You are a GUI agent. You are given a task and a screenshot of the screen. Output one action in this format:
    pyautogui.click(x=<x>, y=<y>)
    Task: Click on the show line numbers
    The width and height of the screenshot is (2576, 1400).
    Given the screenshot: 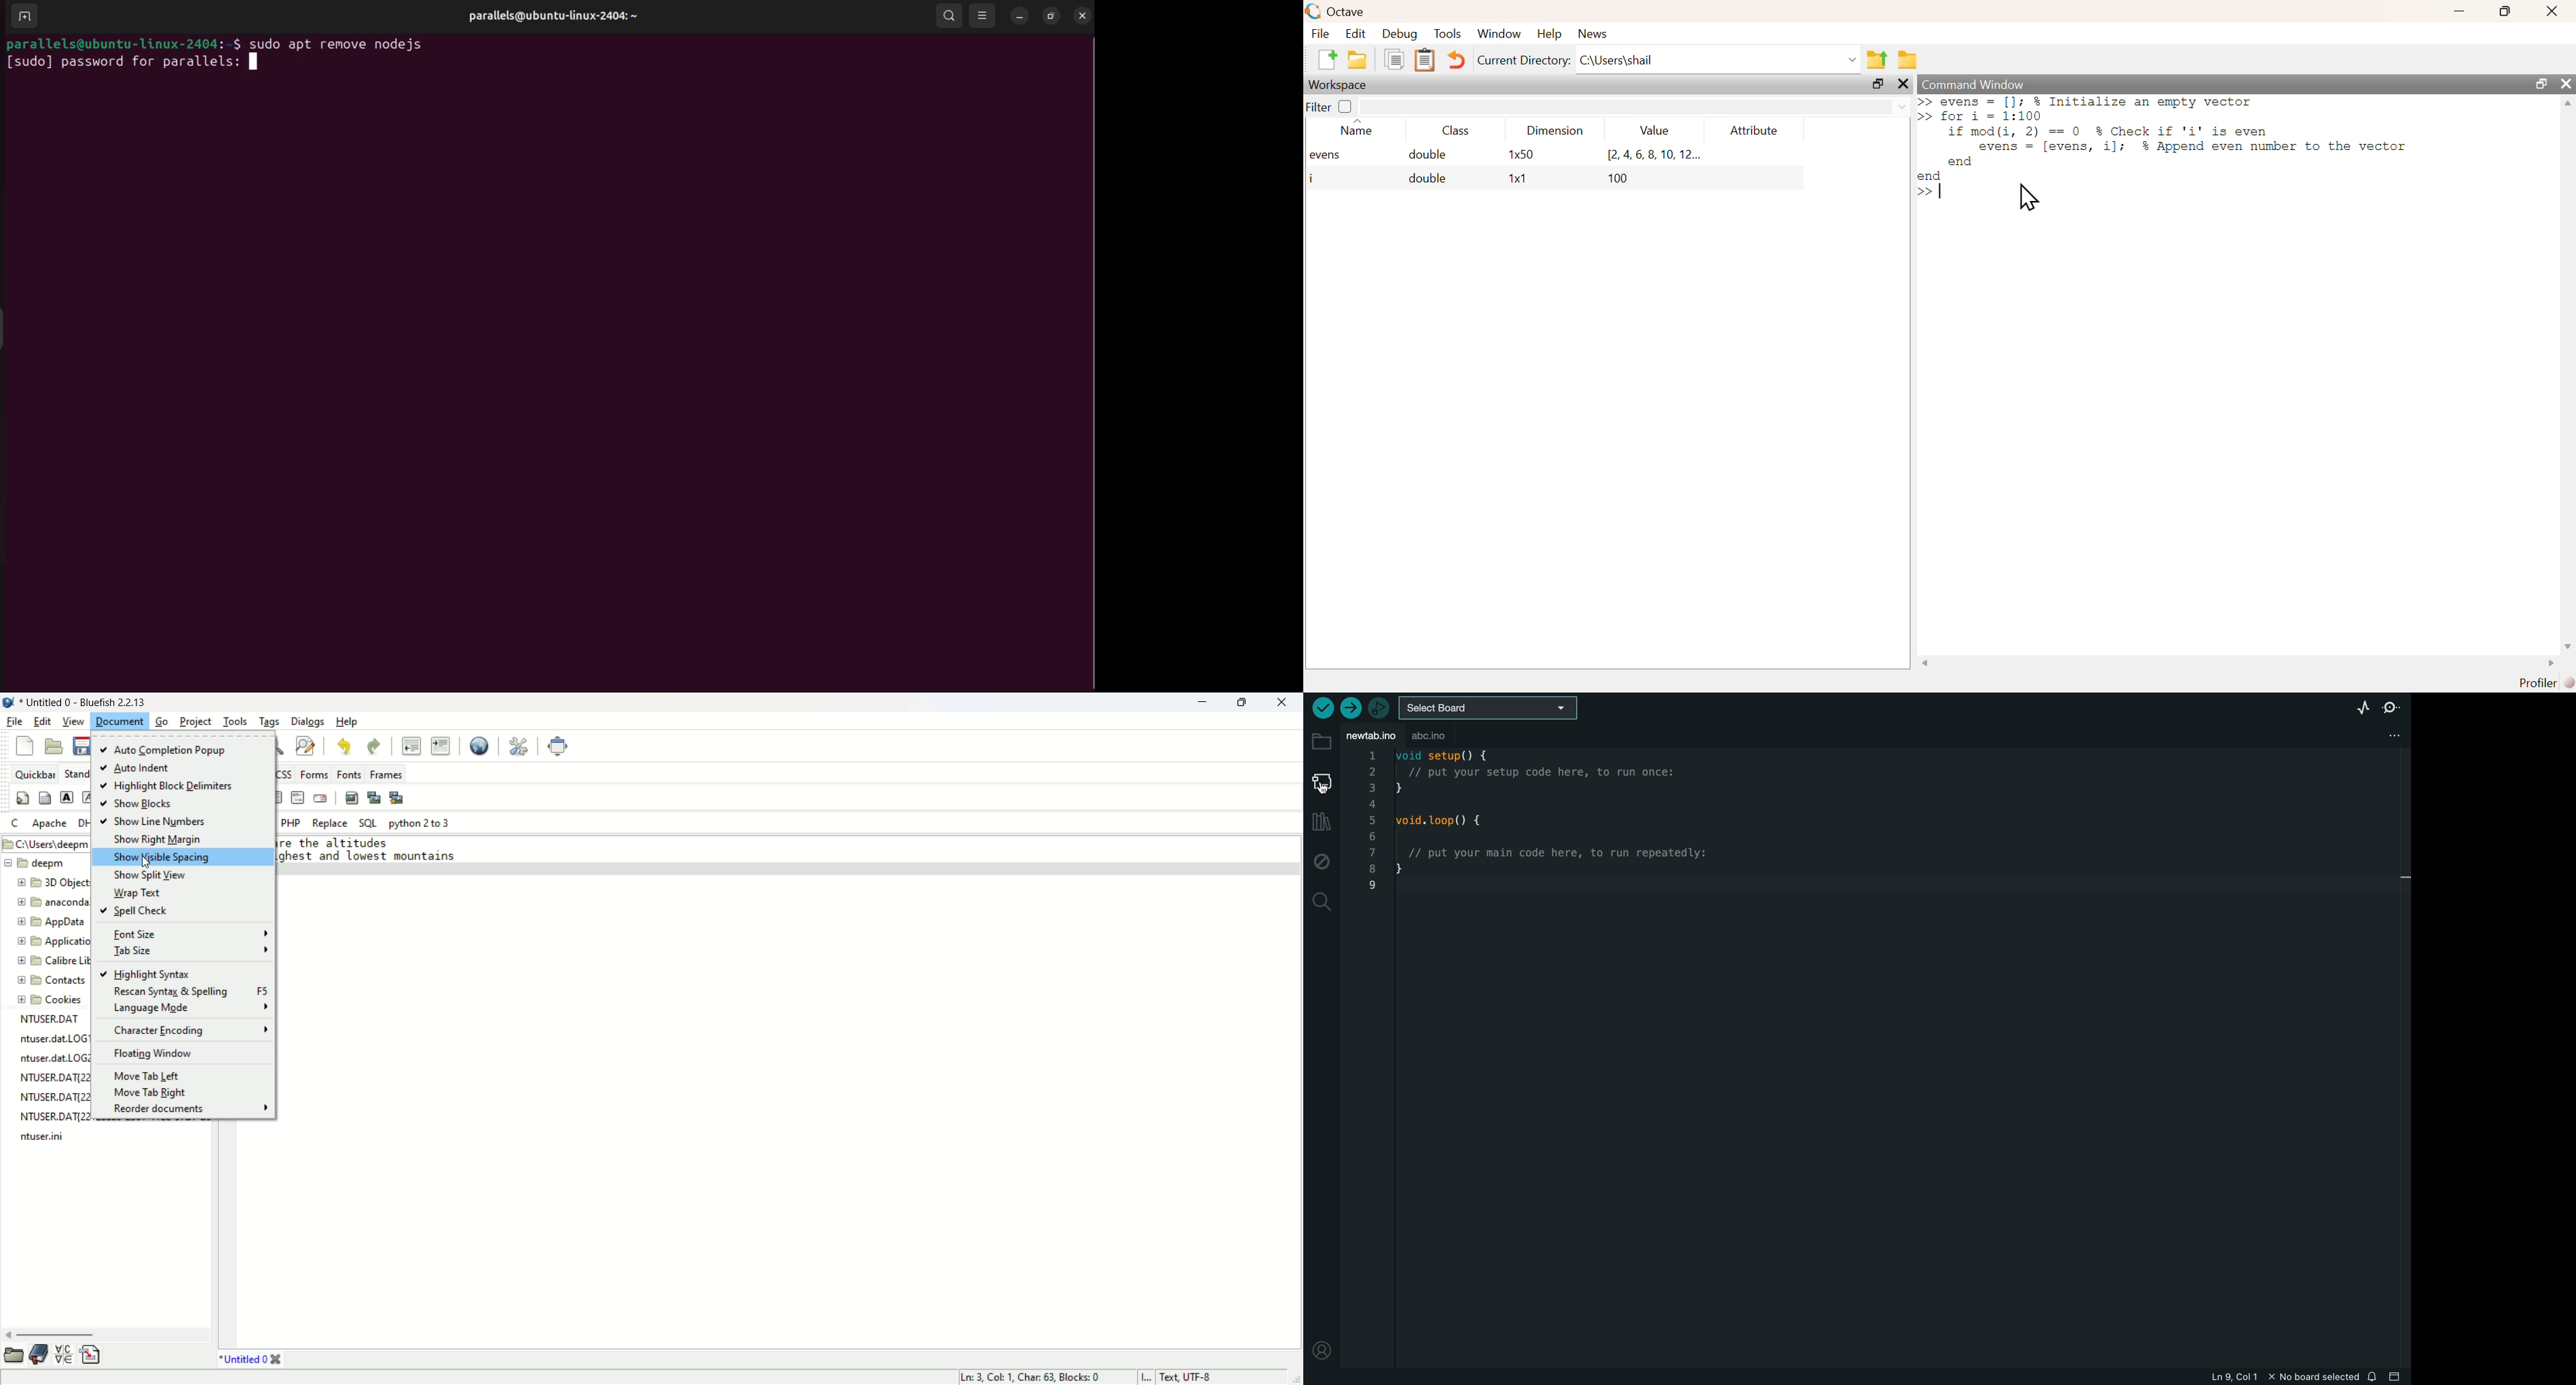 What is the action you would take?
    pyautogui.click(x=153, y=823)
    